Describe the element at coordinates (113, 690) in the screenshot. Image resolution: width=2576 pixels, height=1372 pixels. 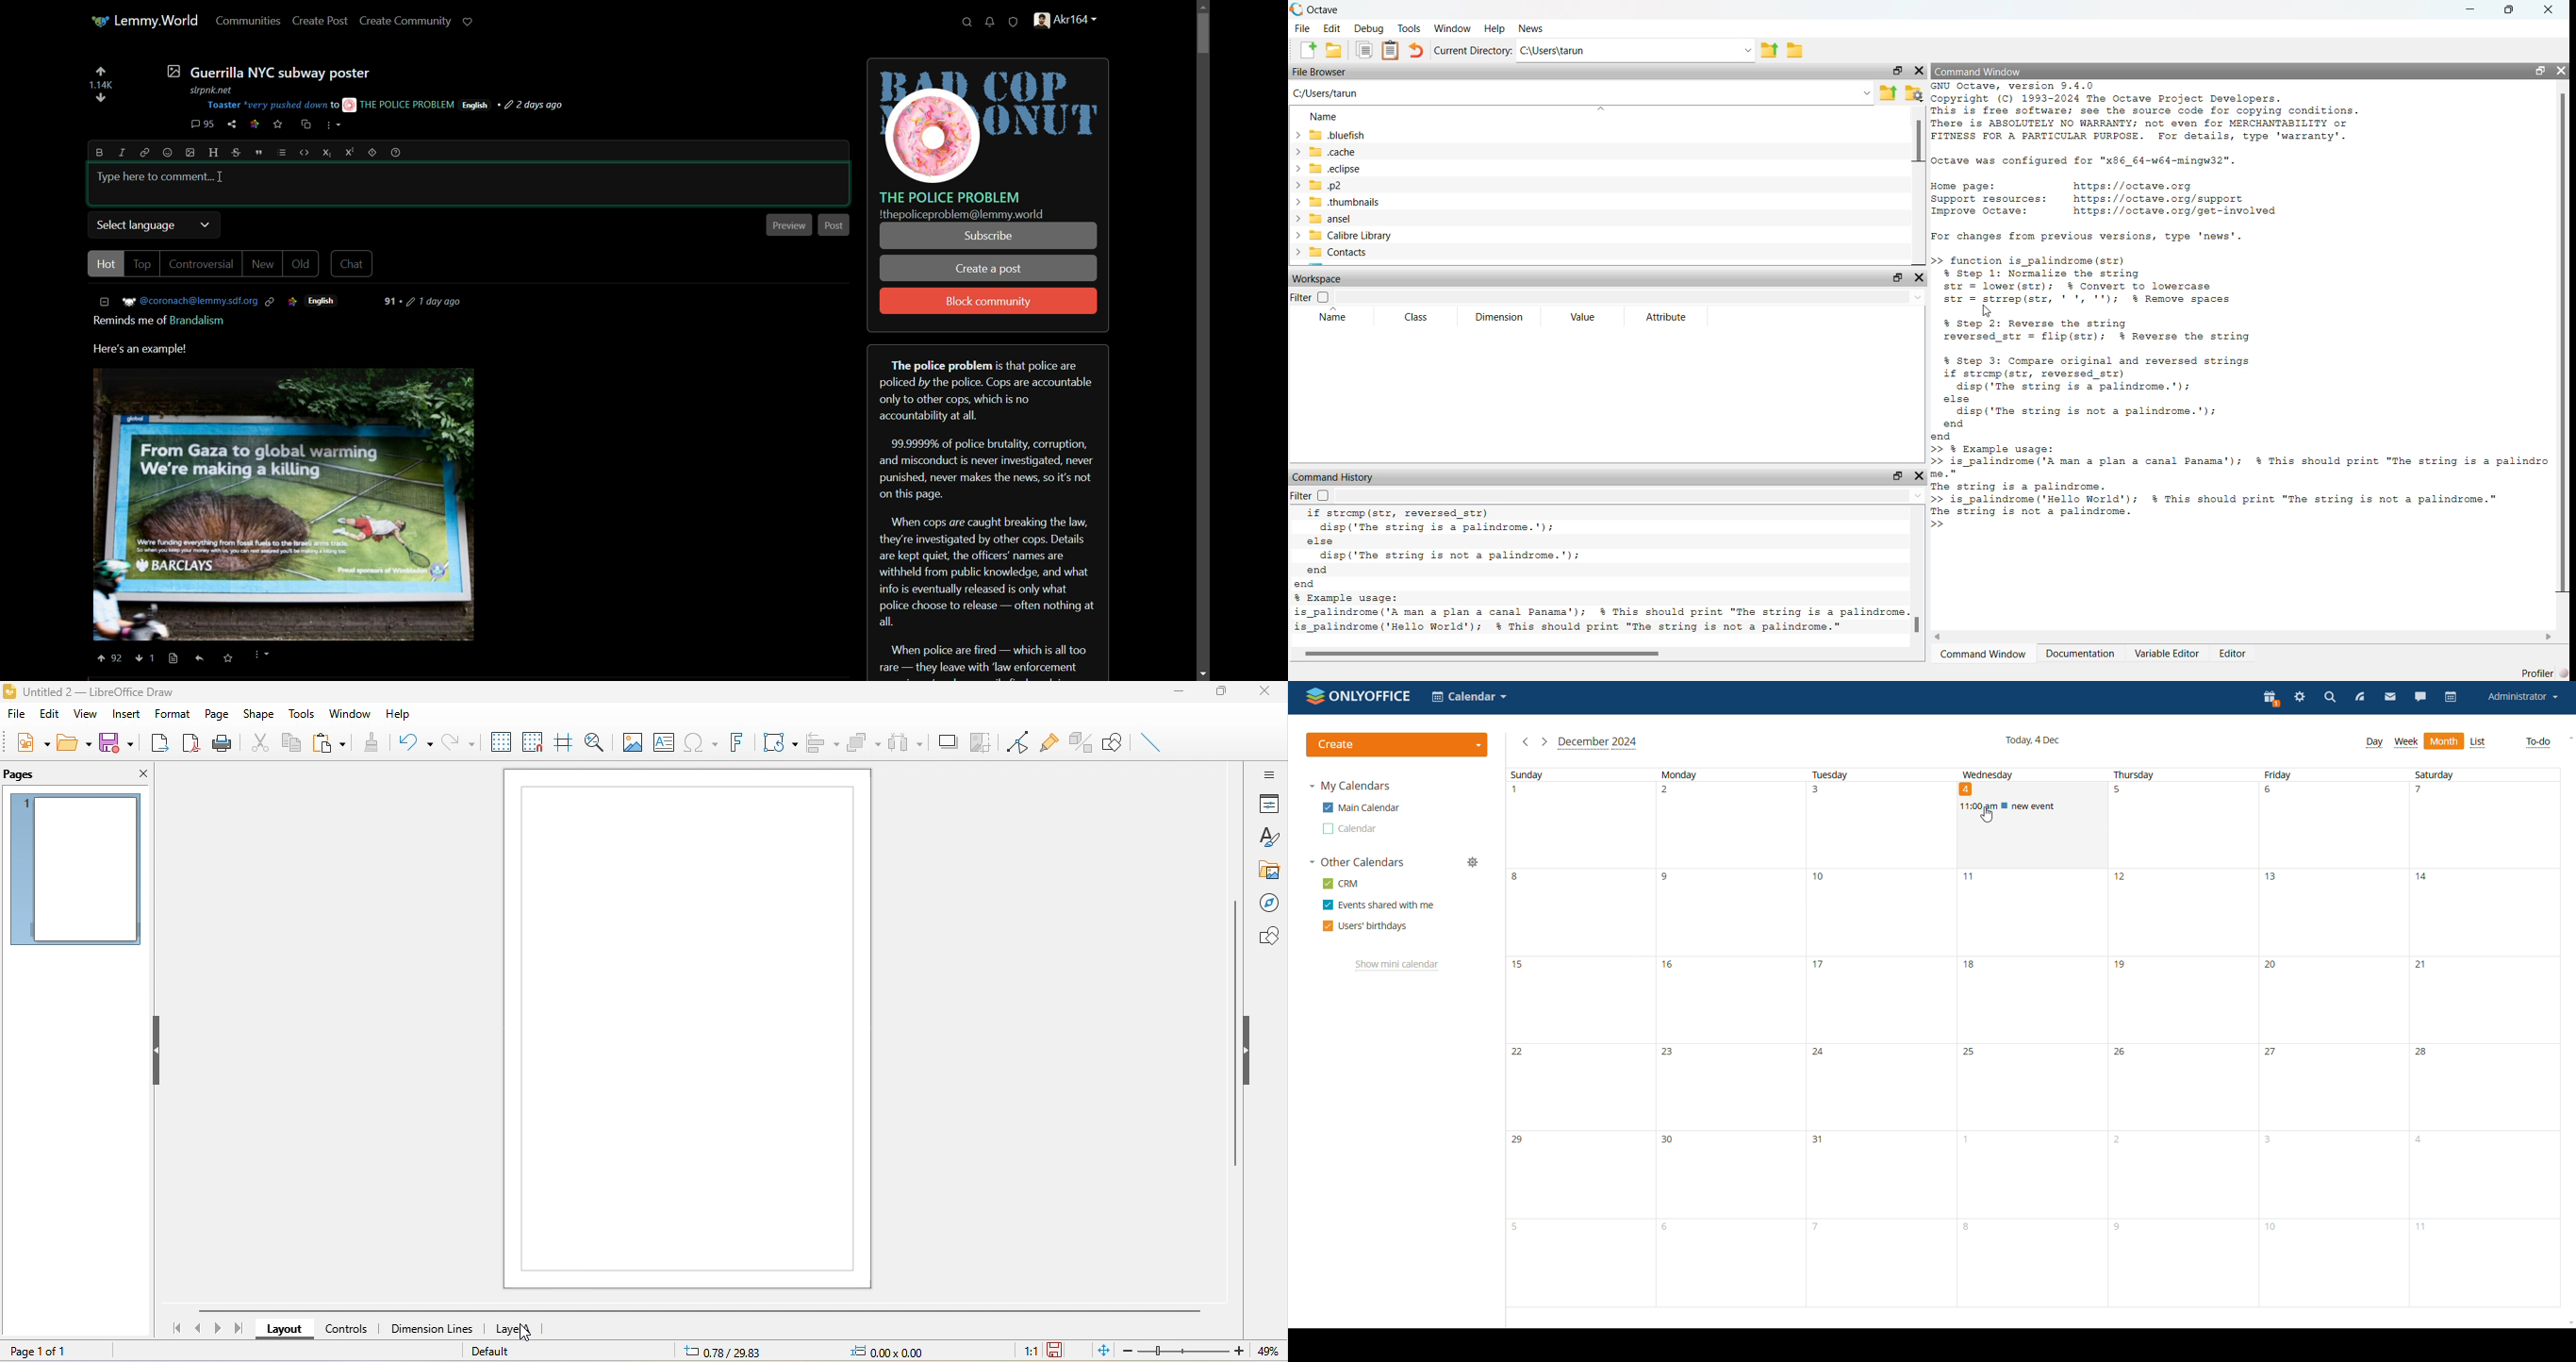
I see `Untitled 2 - Libreoffice Draw` at that location.